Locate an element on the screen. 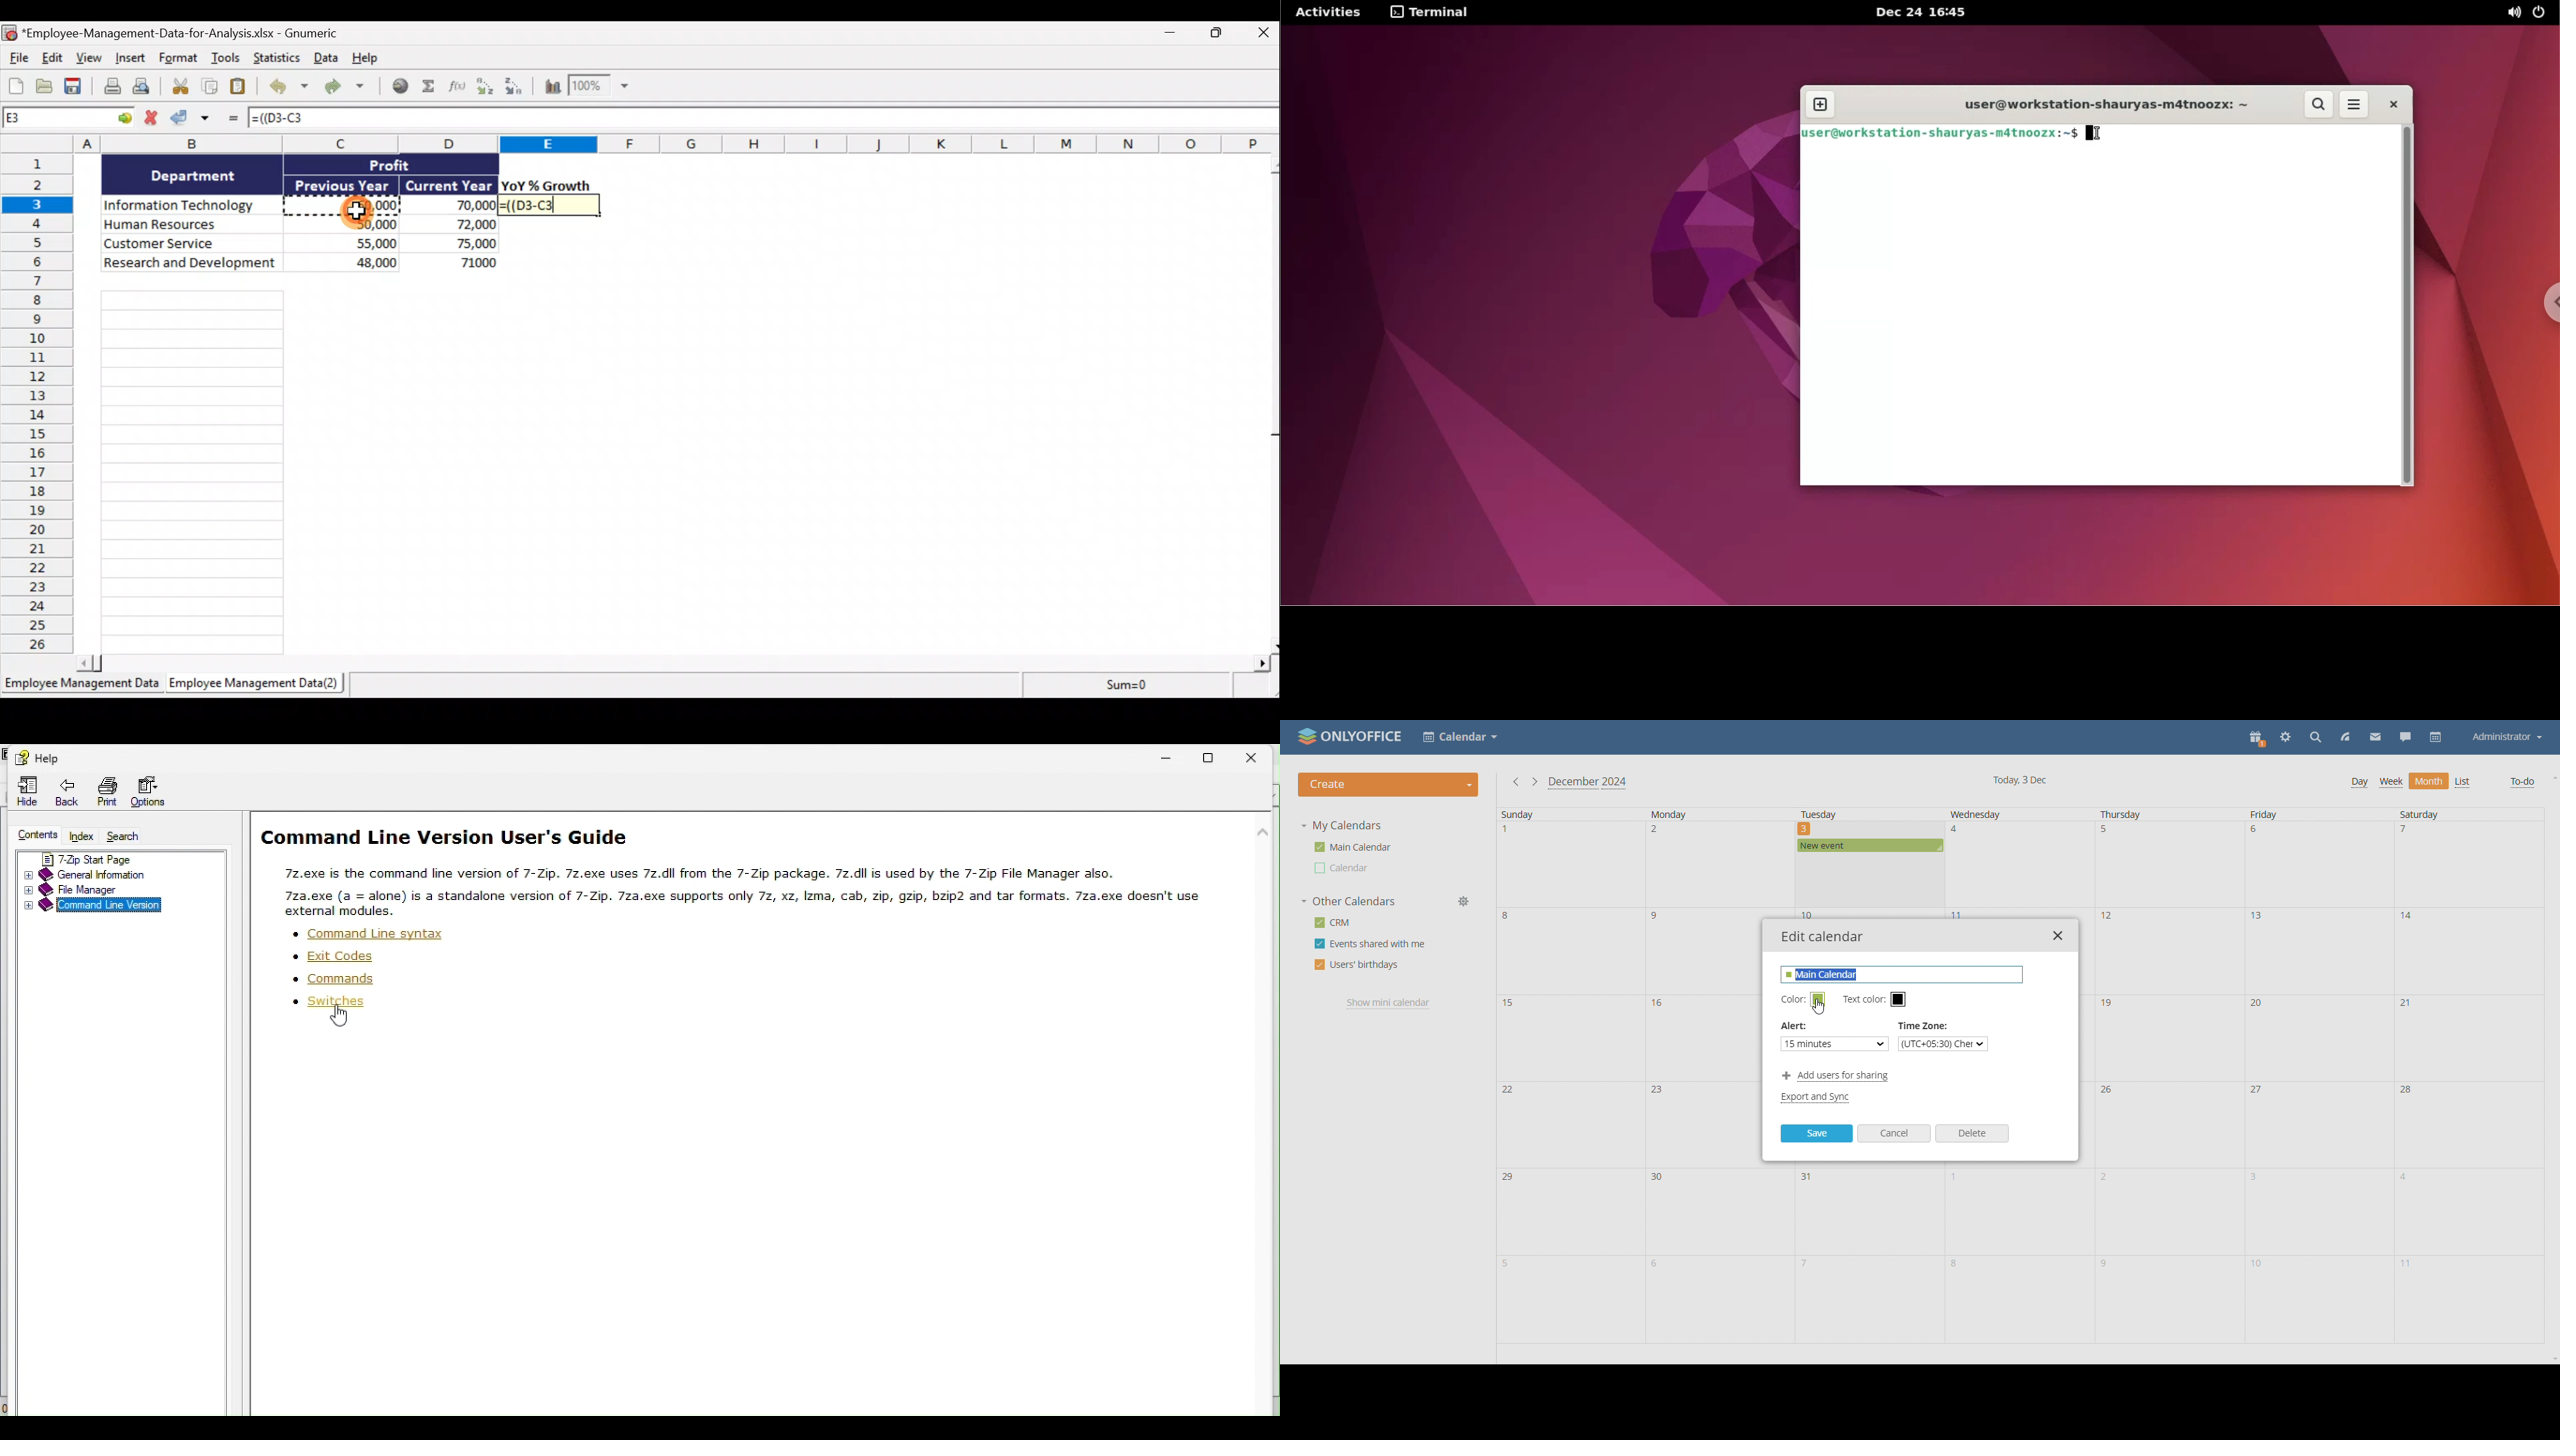 Image resolution: width=2576 pixels, height=1456 pixels. =((D3- is located at coordinates (281, 118).